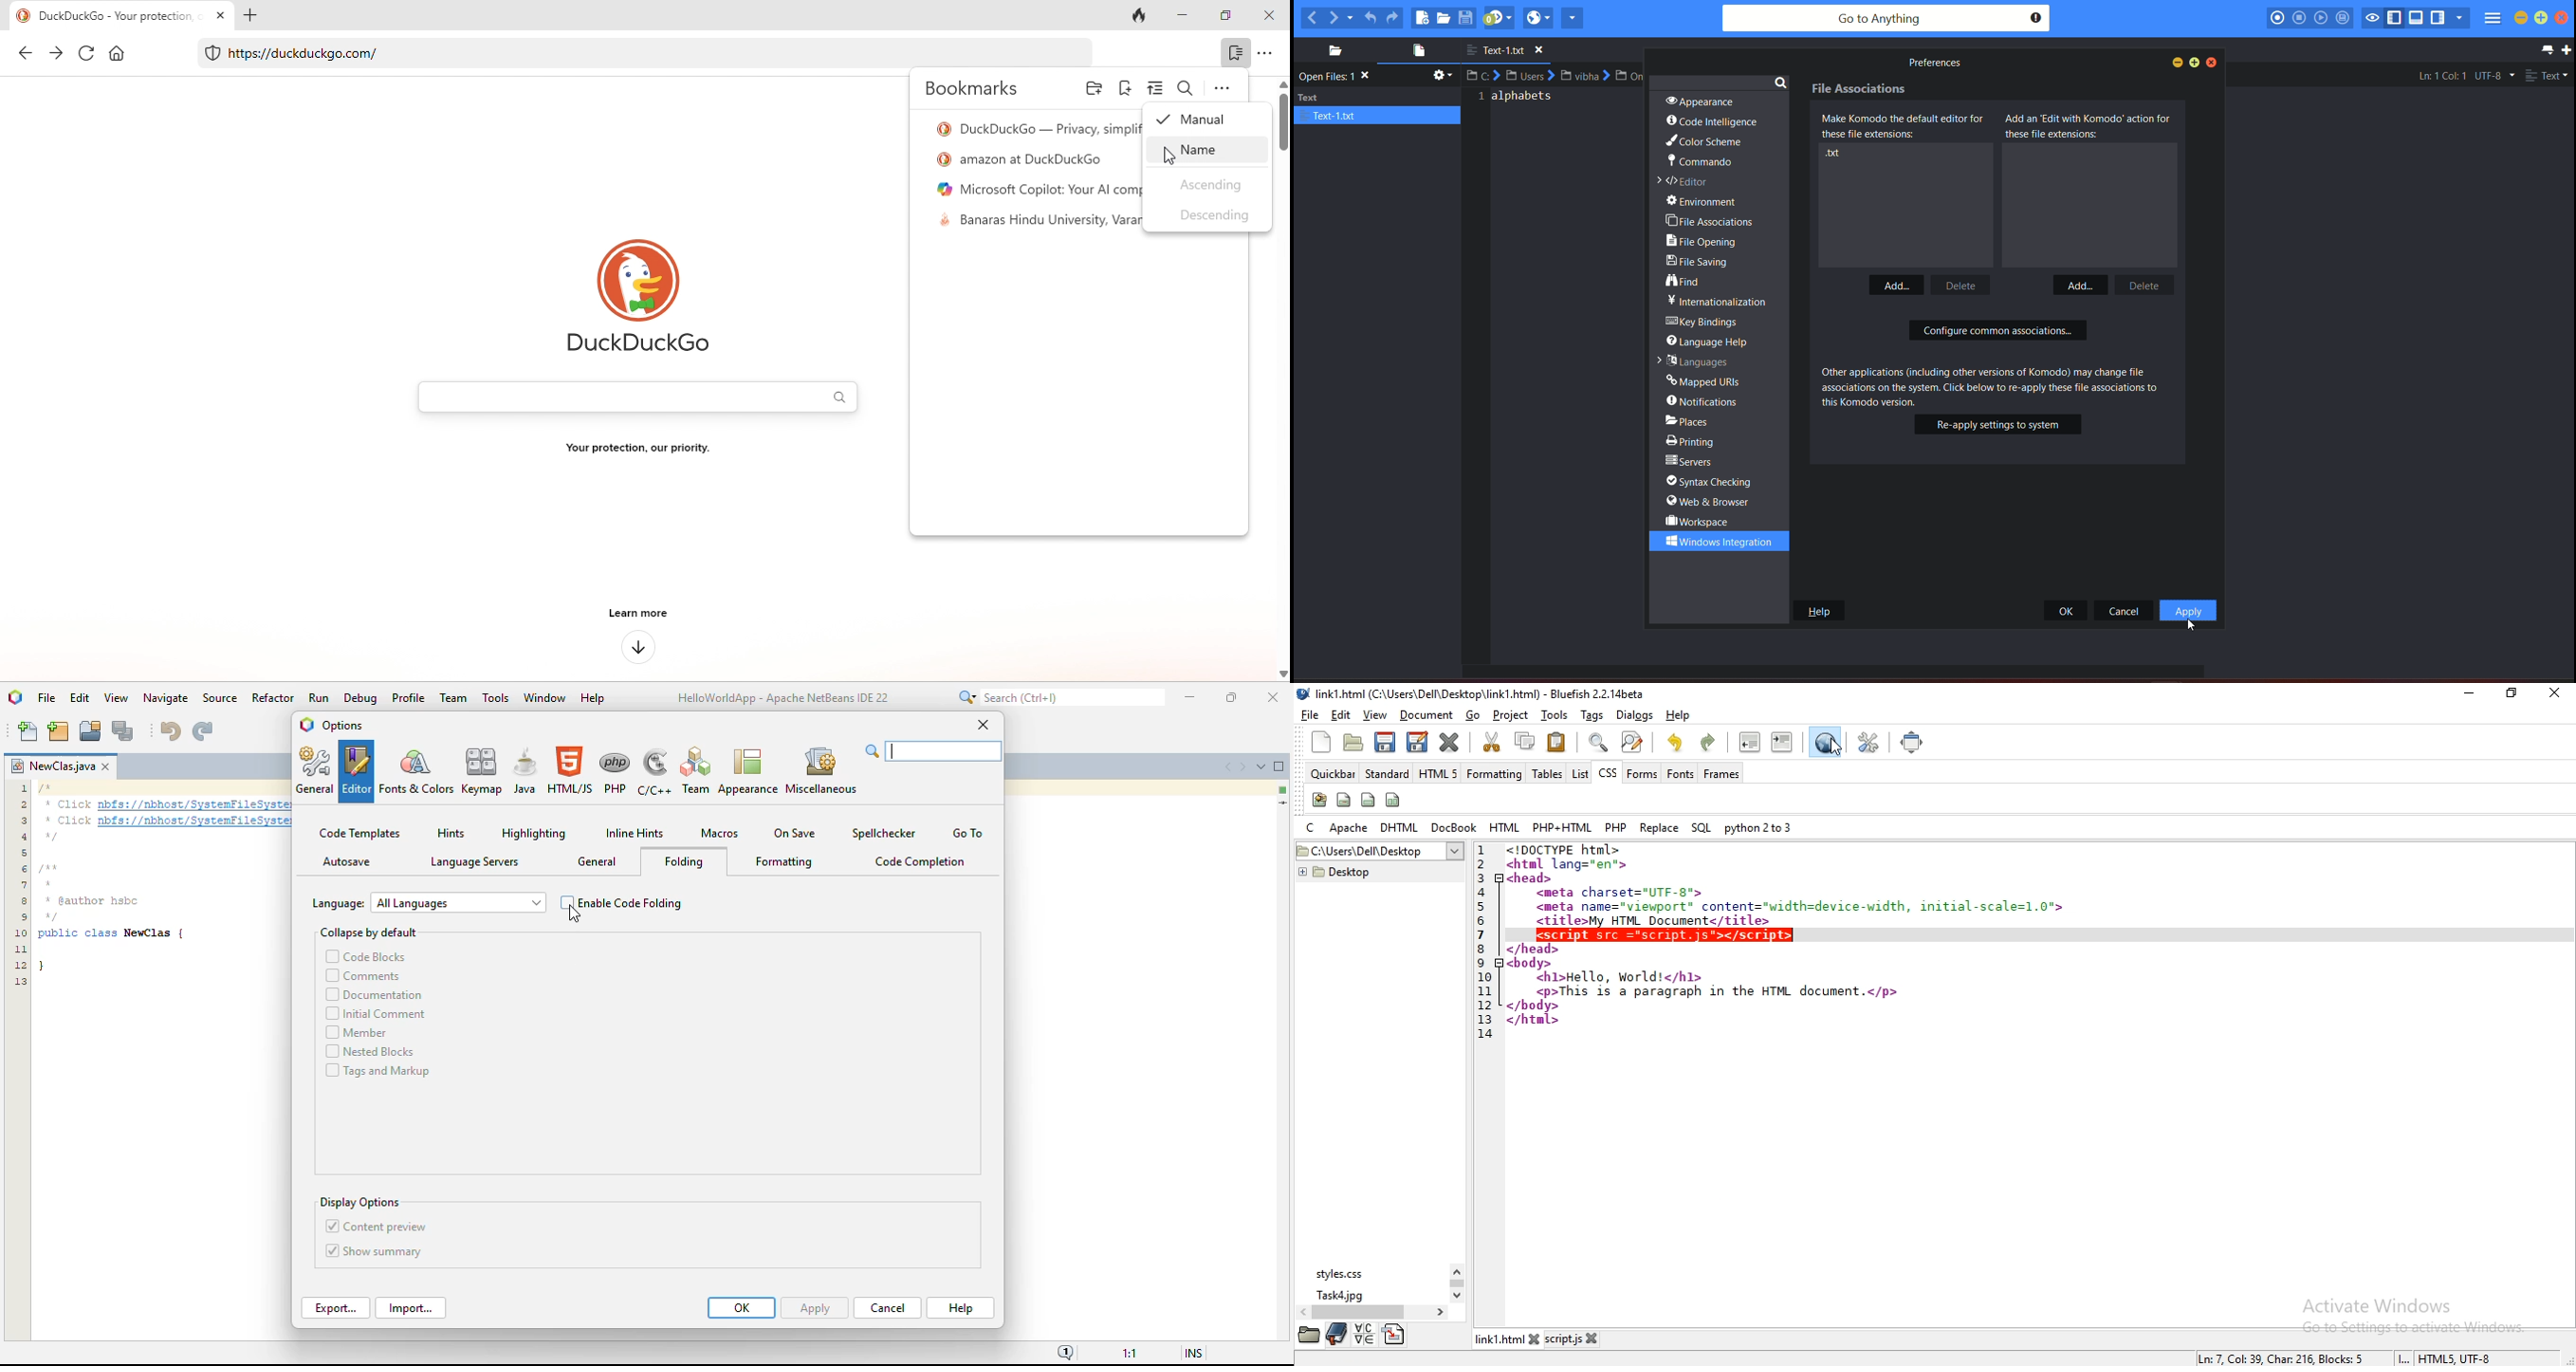 Image resolution: width=2576 pixels, height=1372 pixels. What do you see at coordinates (1704, 322) in the screenshot?
I see `key bridges` at bounding box center [1704, 322].